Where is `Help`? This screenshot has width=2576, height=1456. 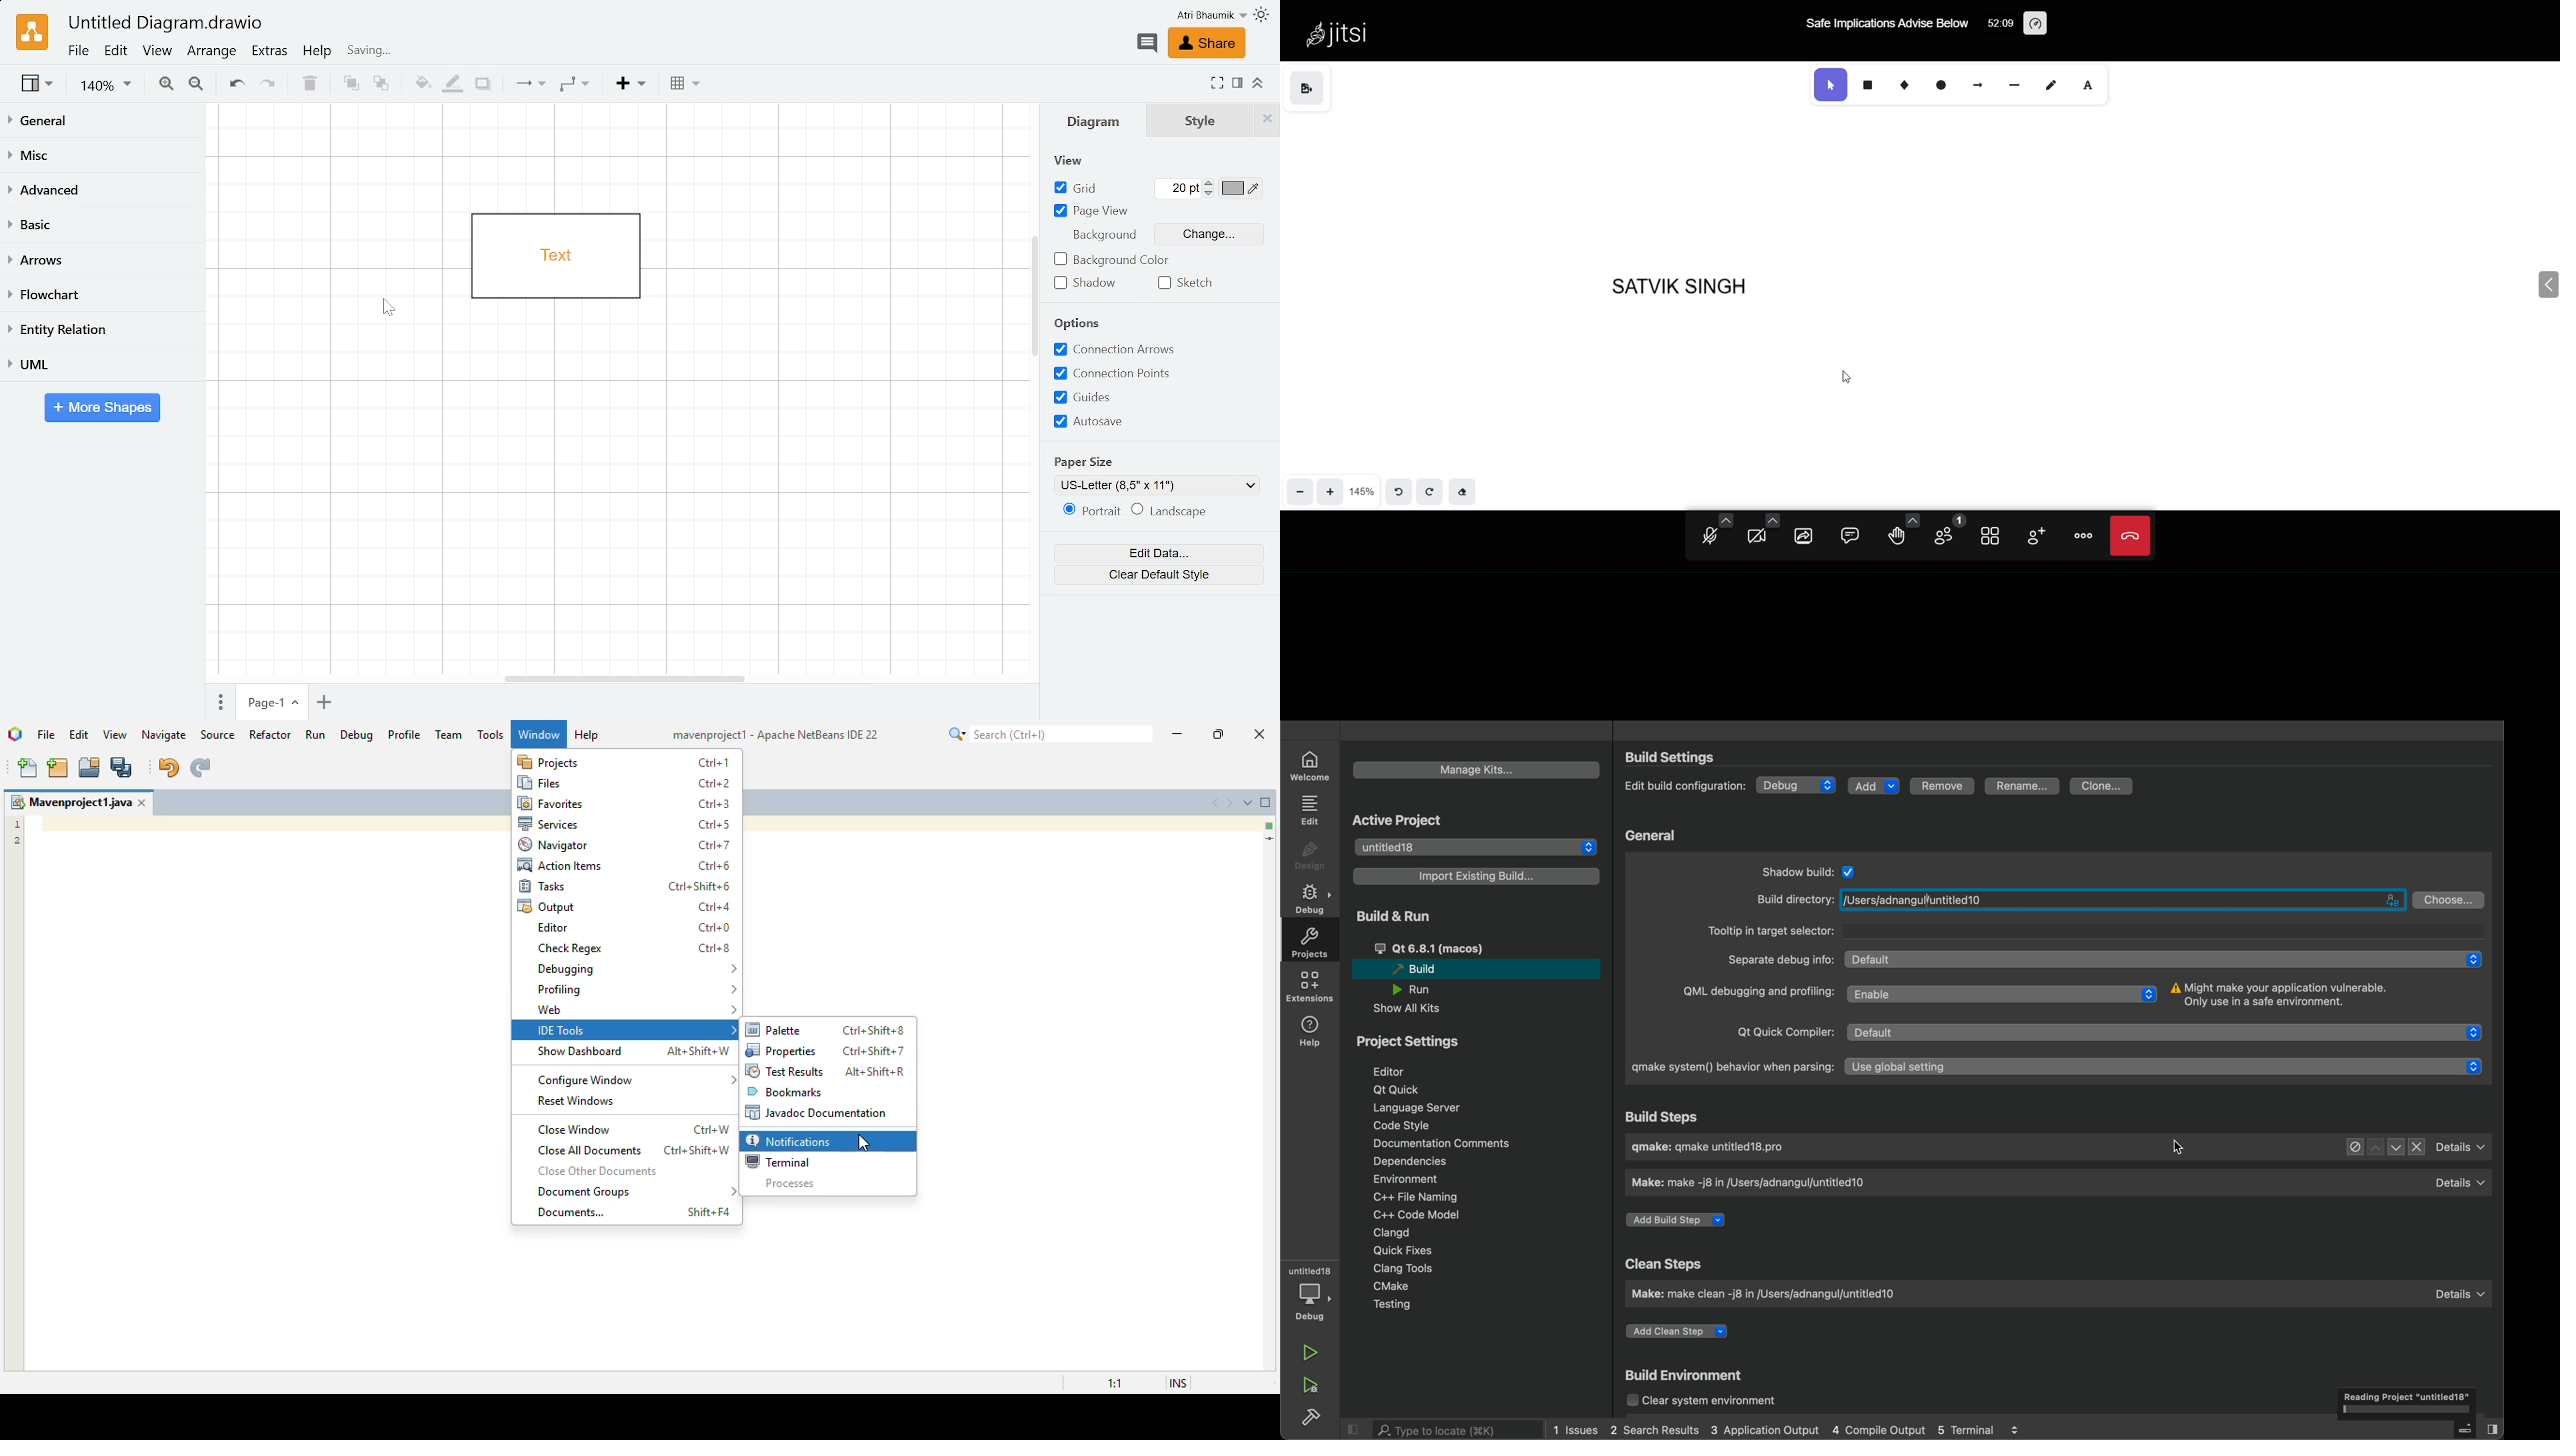 Help is located at coordinates (319, 54).